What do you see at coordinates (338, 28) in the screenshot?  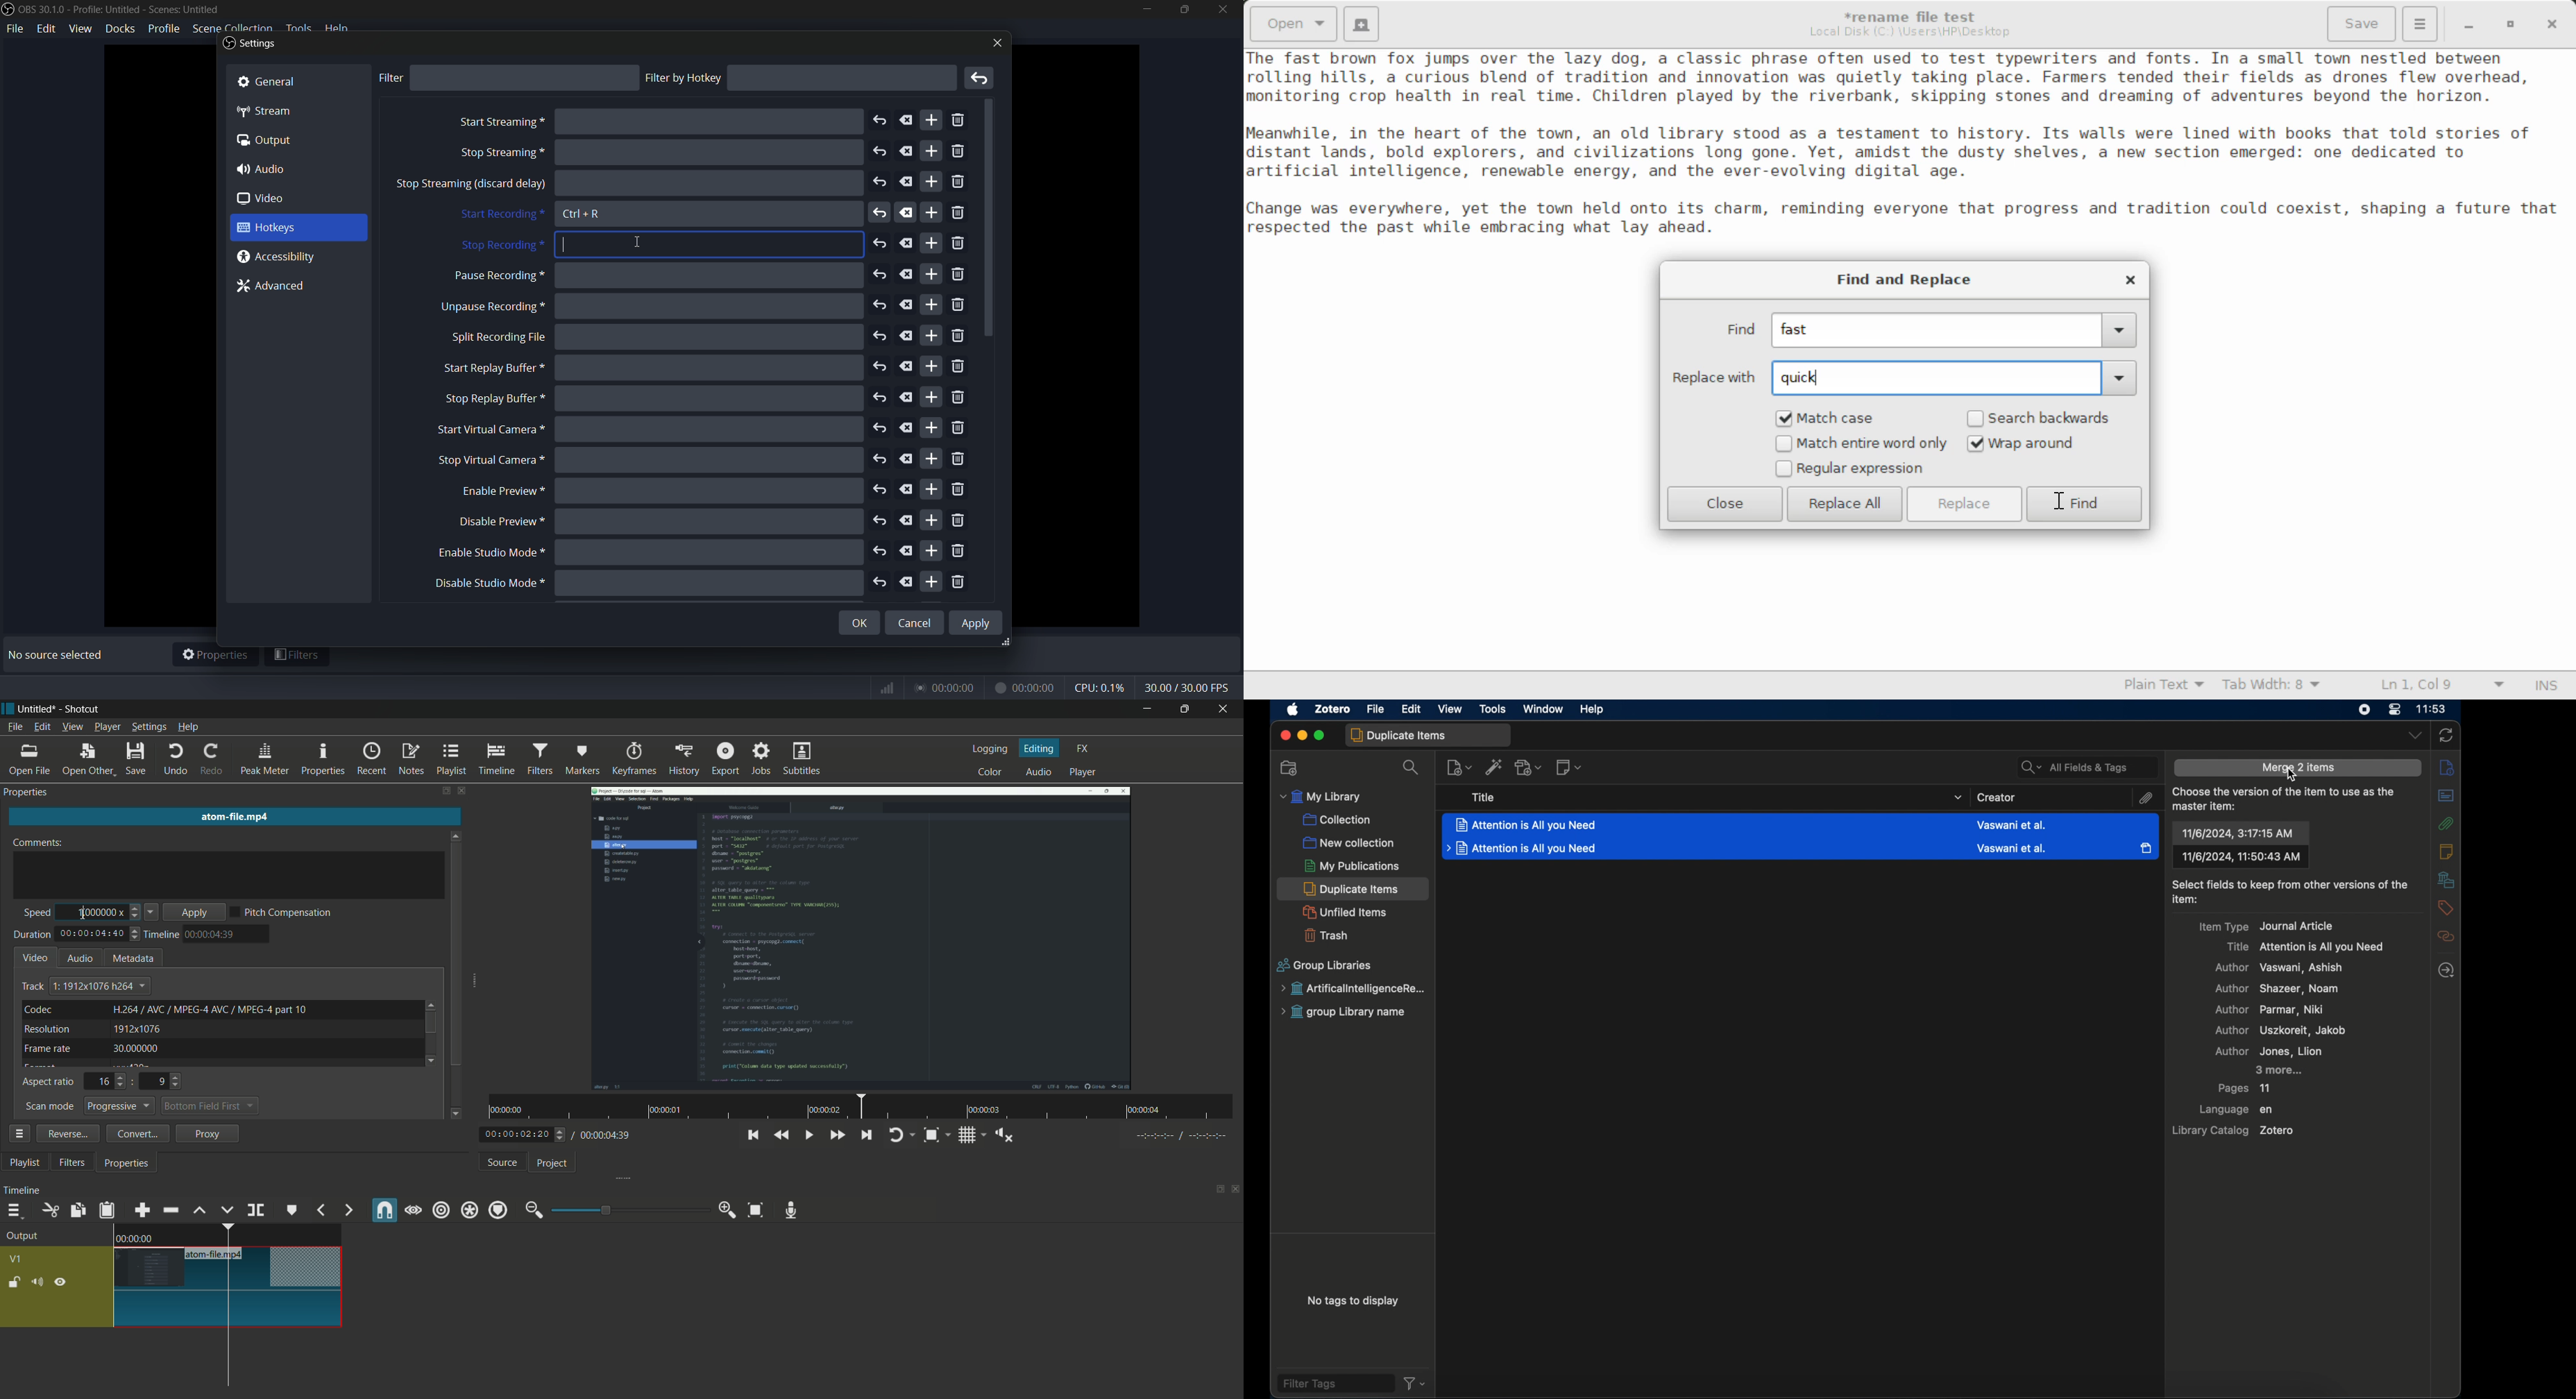 I see `help menu` at bounding box center [338, 28].